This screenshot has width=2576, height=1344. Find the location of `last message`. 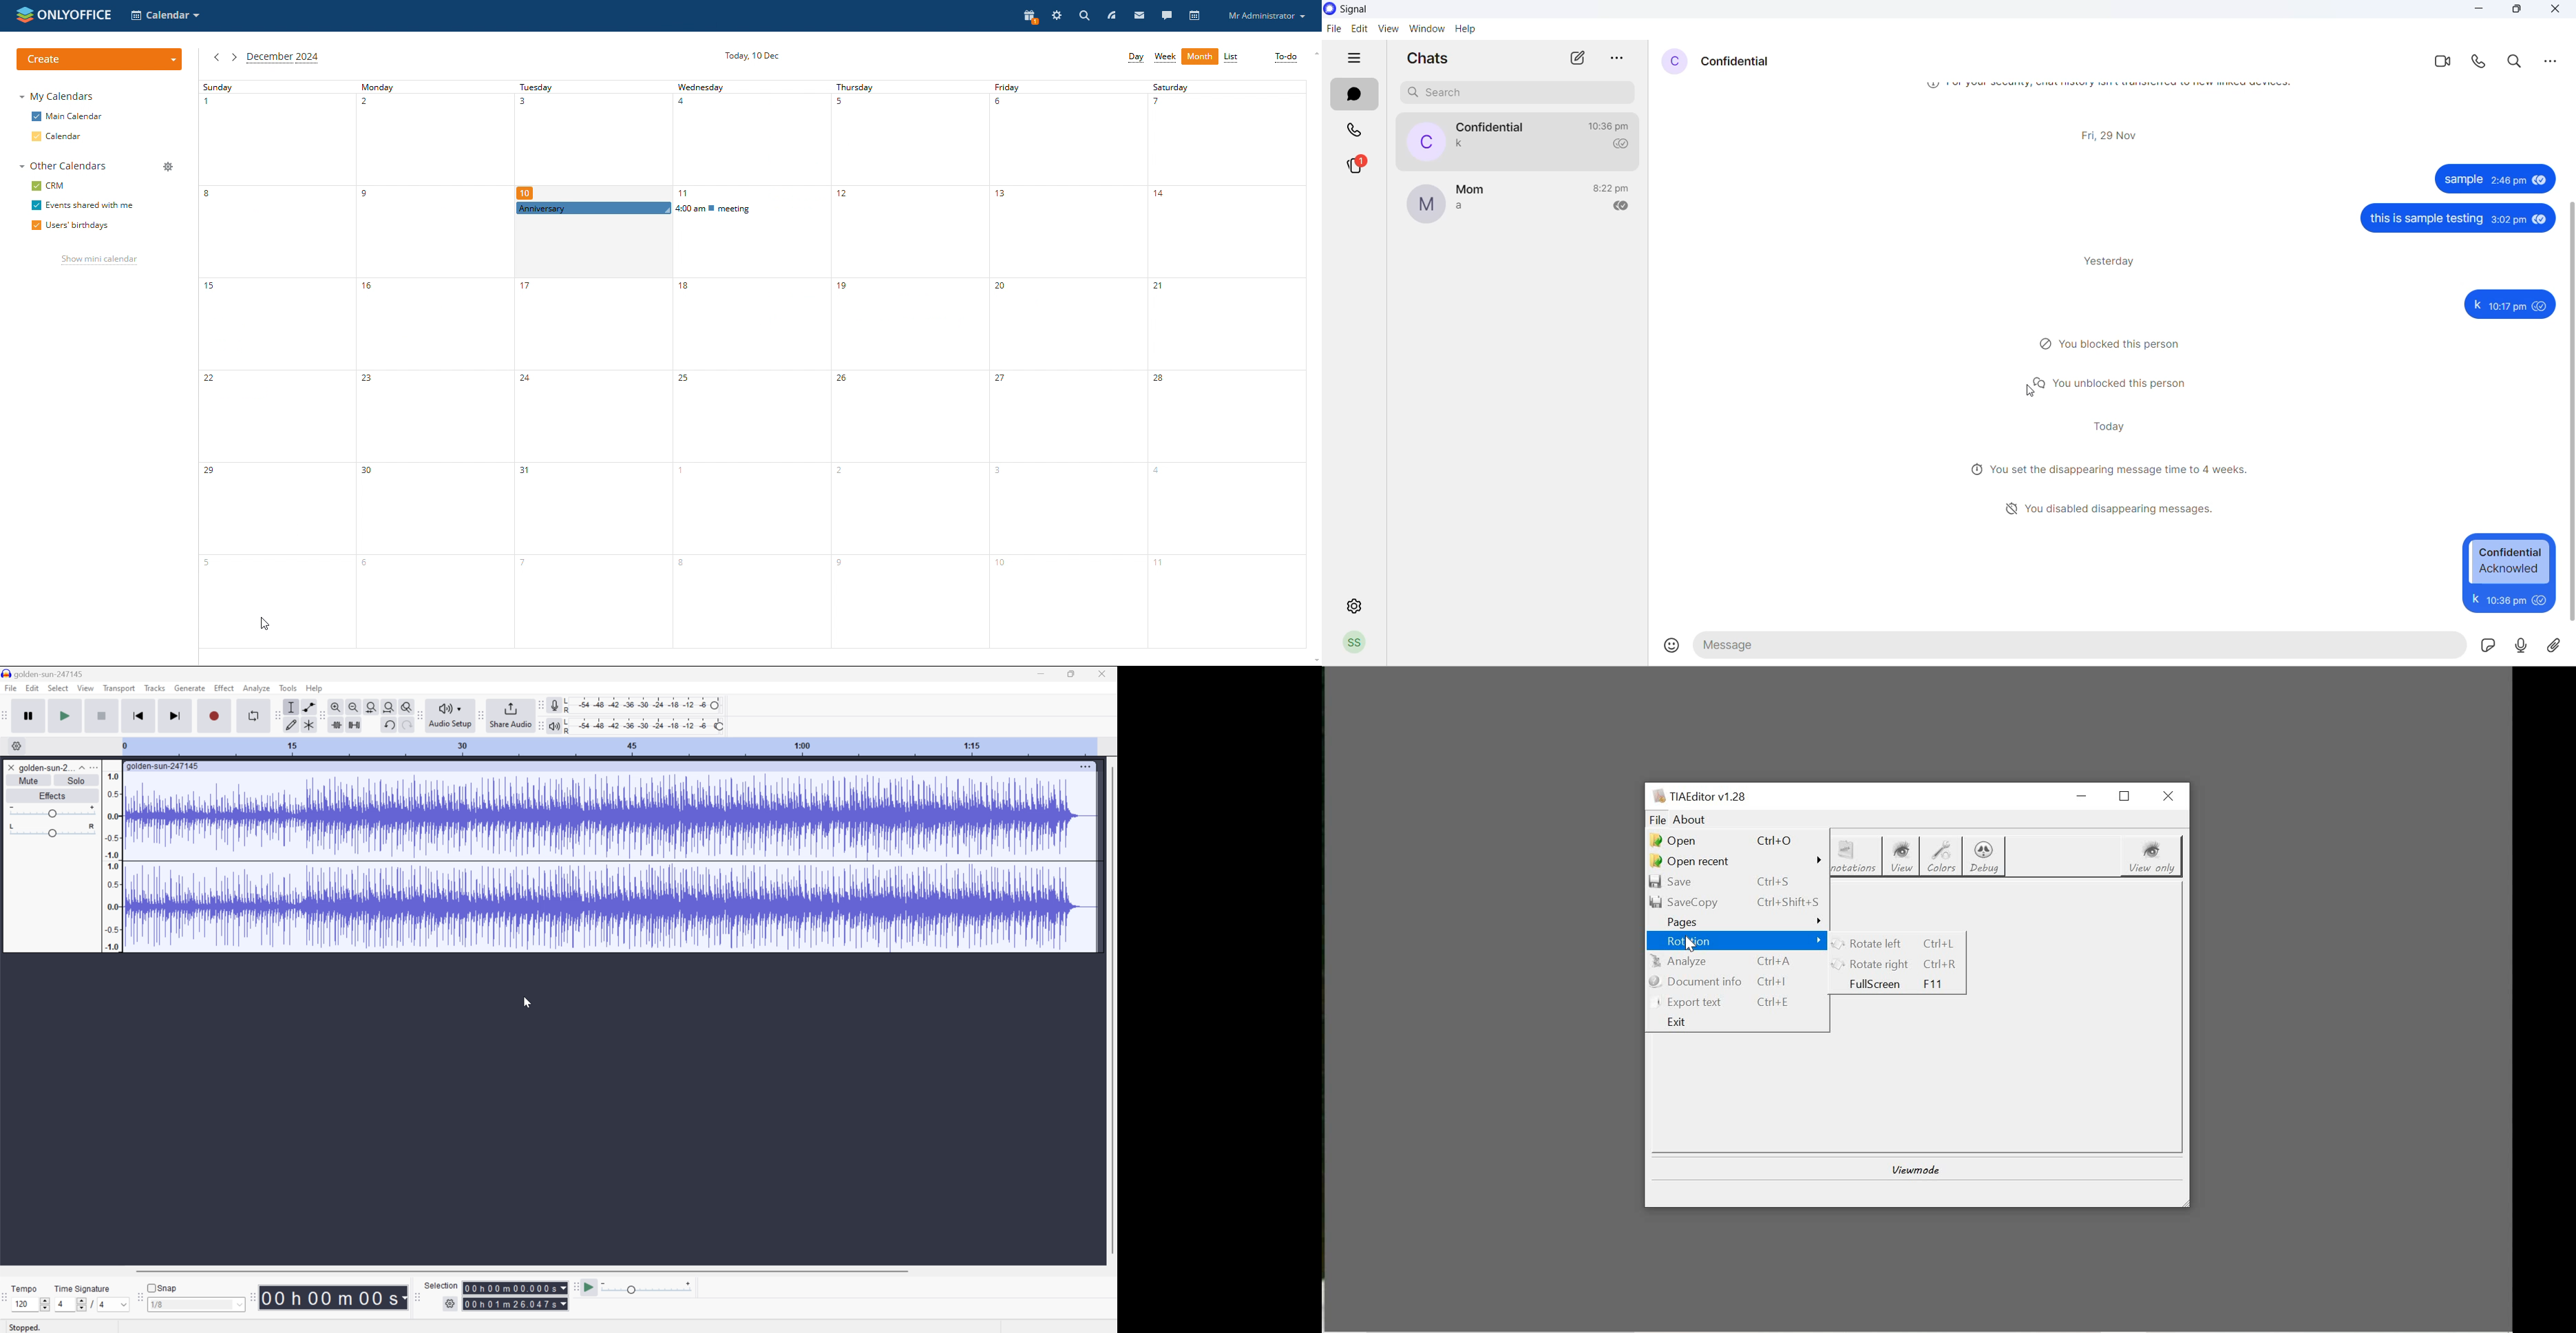

last message is located at coordinates (1470, 210).